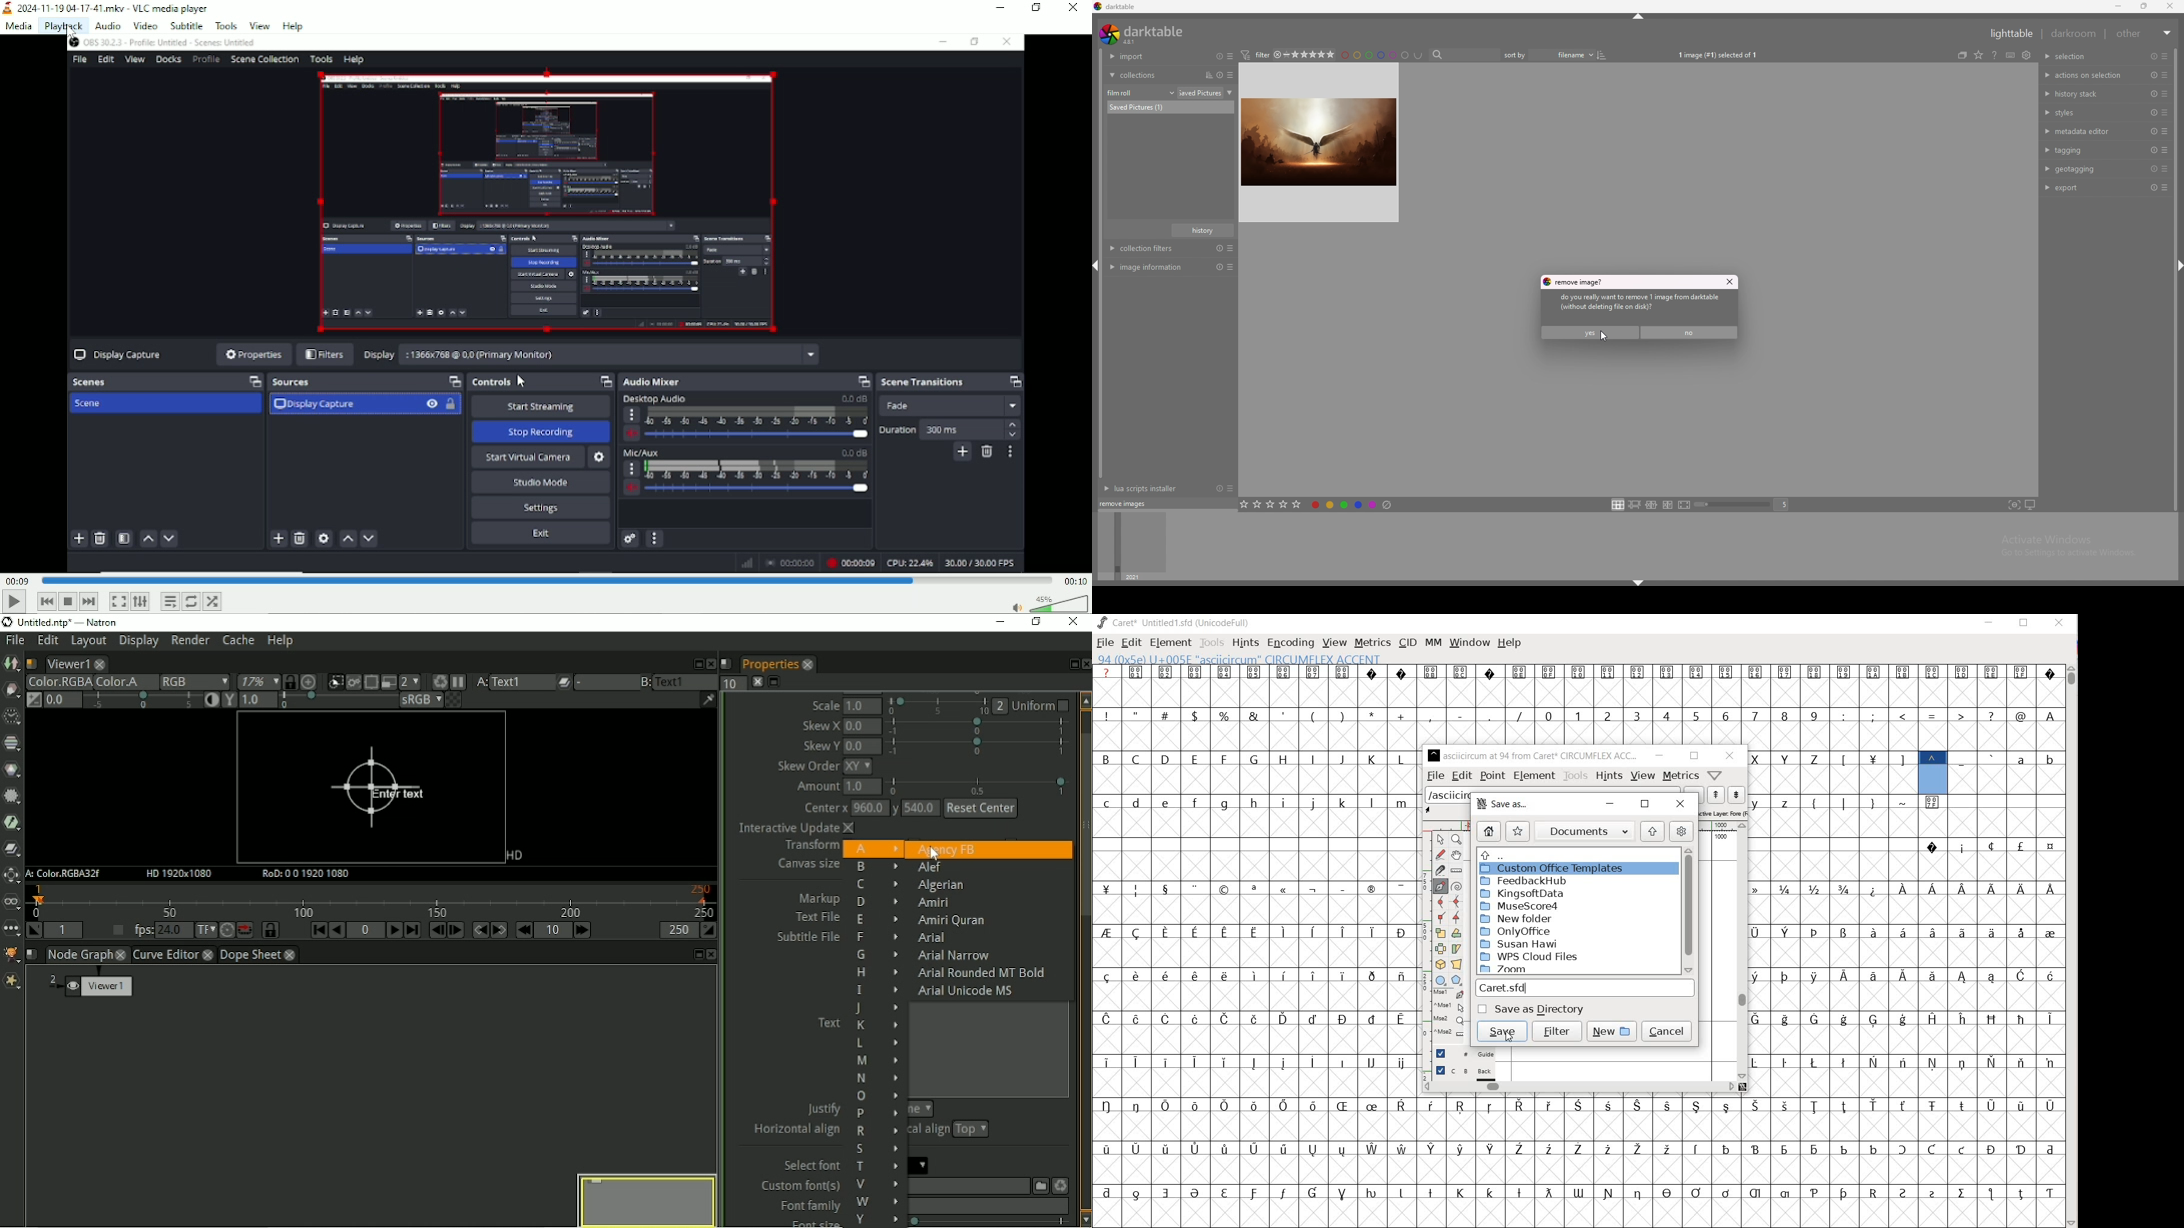 The width and height of the screenshot is (2184, 1232). What do you see at coordinates (2040, 54) in the screenshot?
I see `show global preferences` at bounding box center [2040, 54].